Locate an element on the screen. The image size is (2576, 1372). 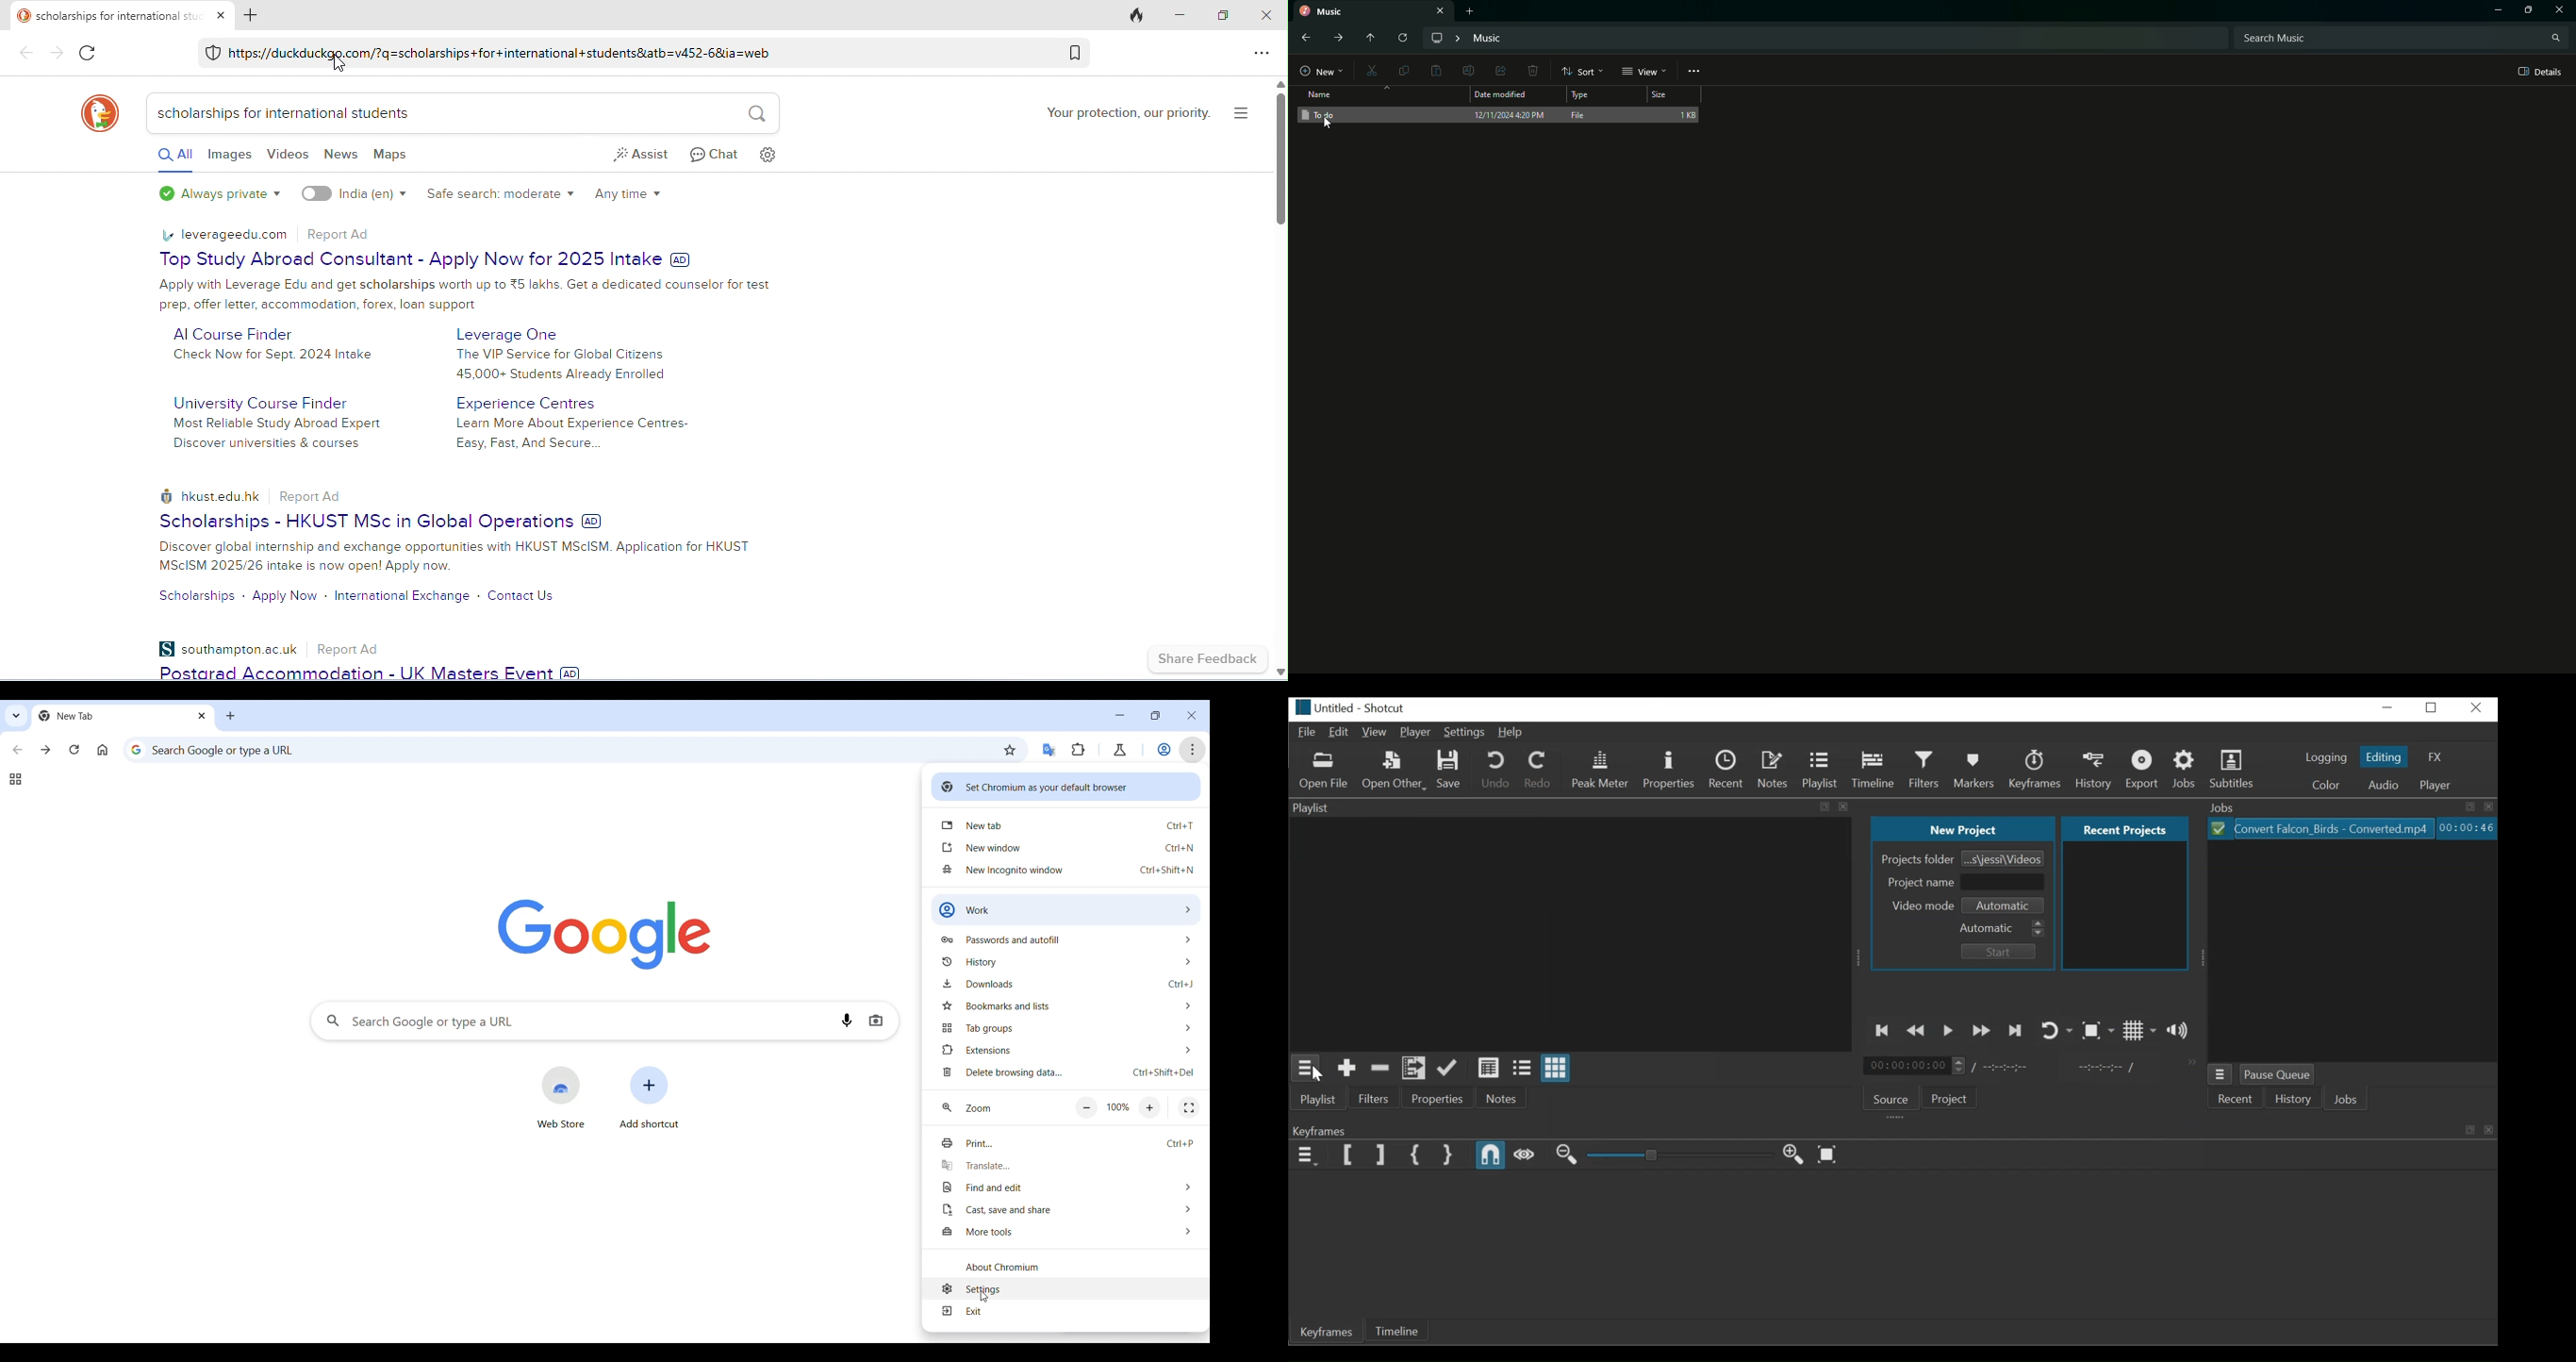
Search Google or type a url is located at coordinates (560, 749).